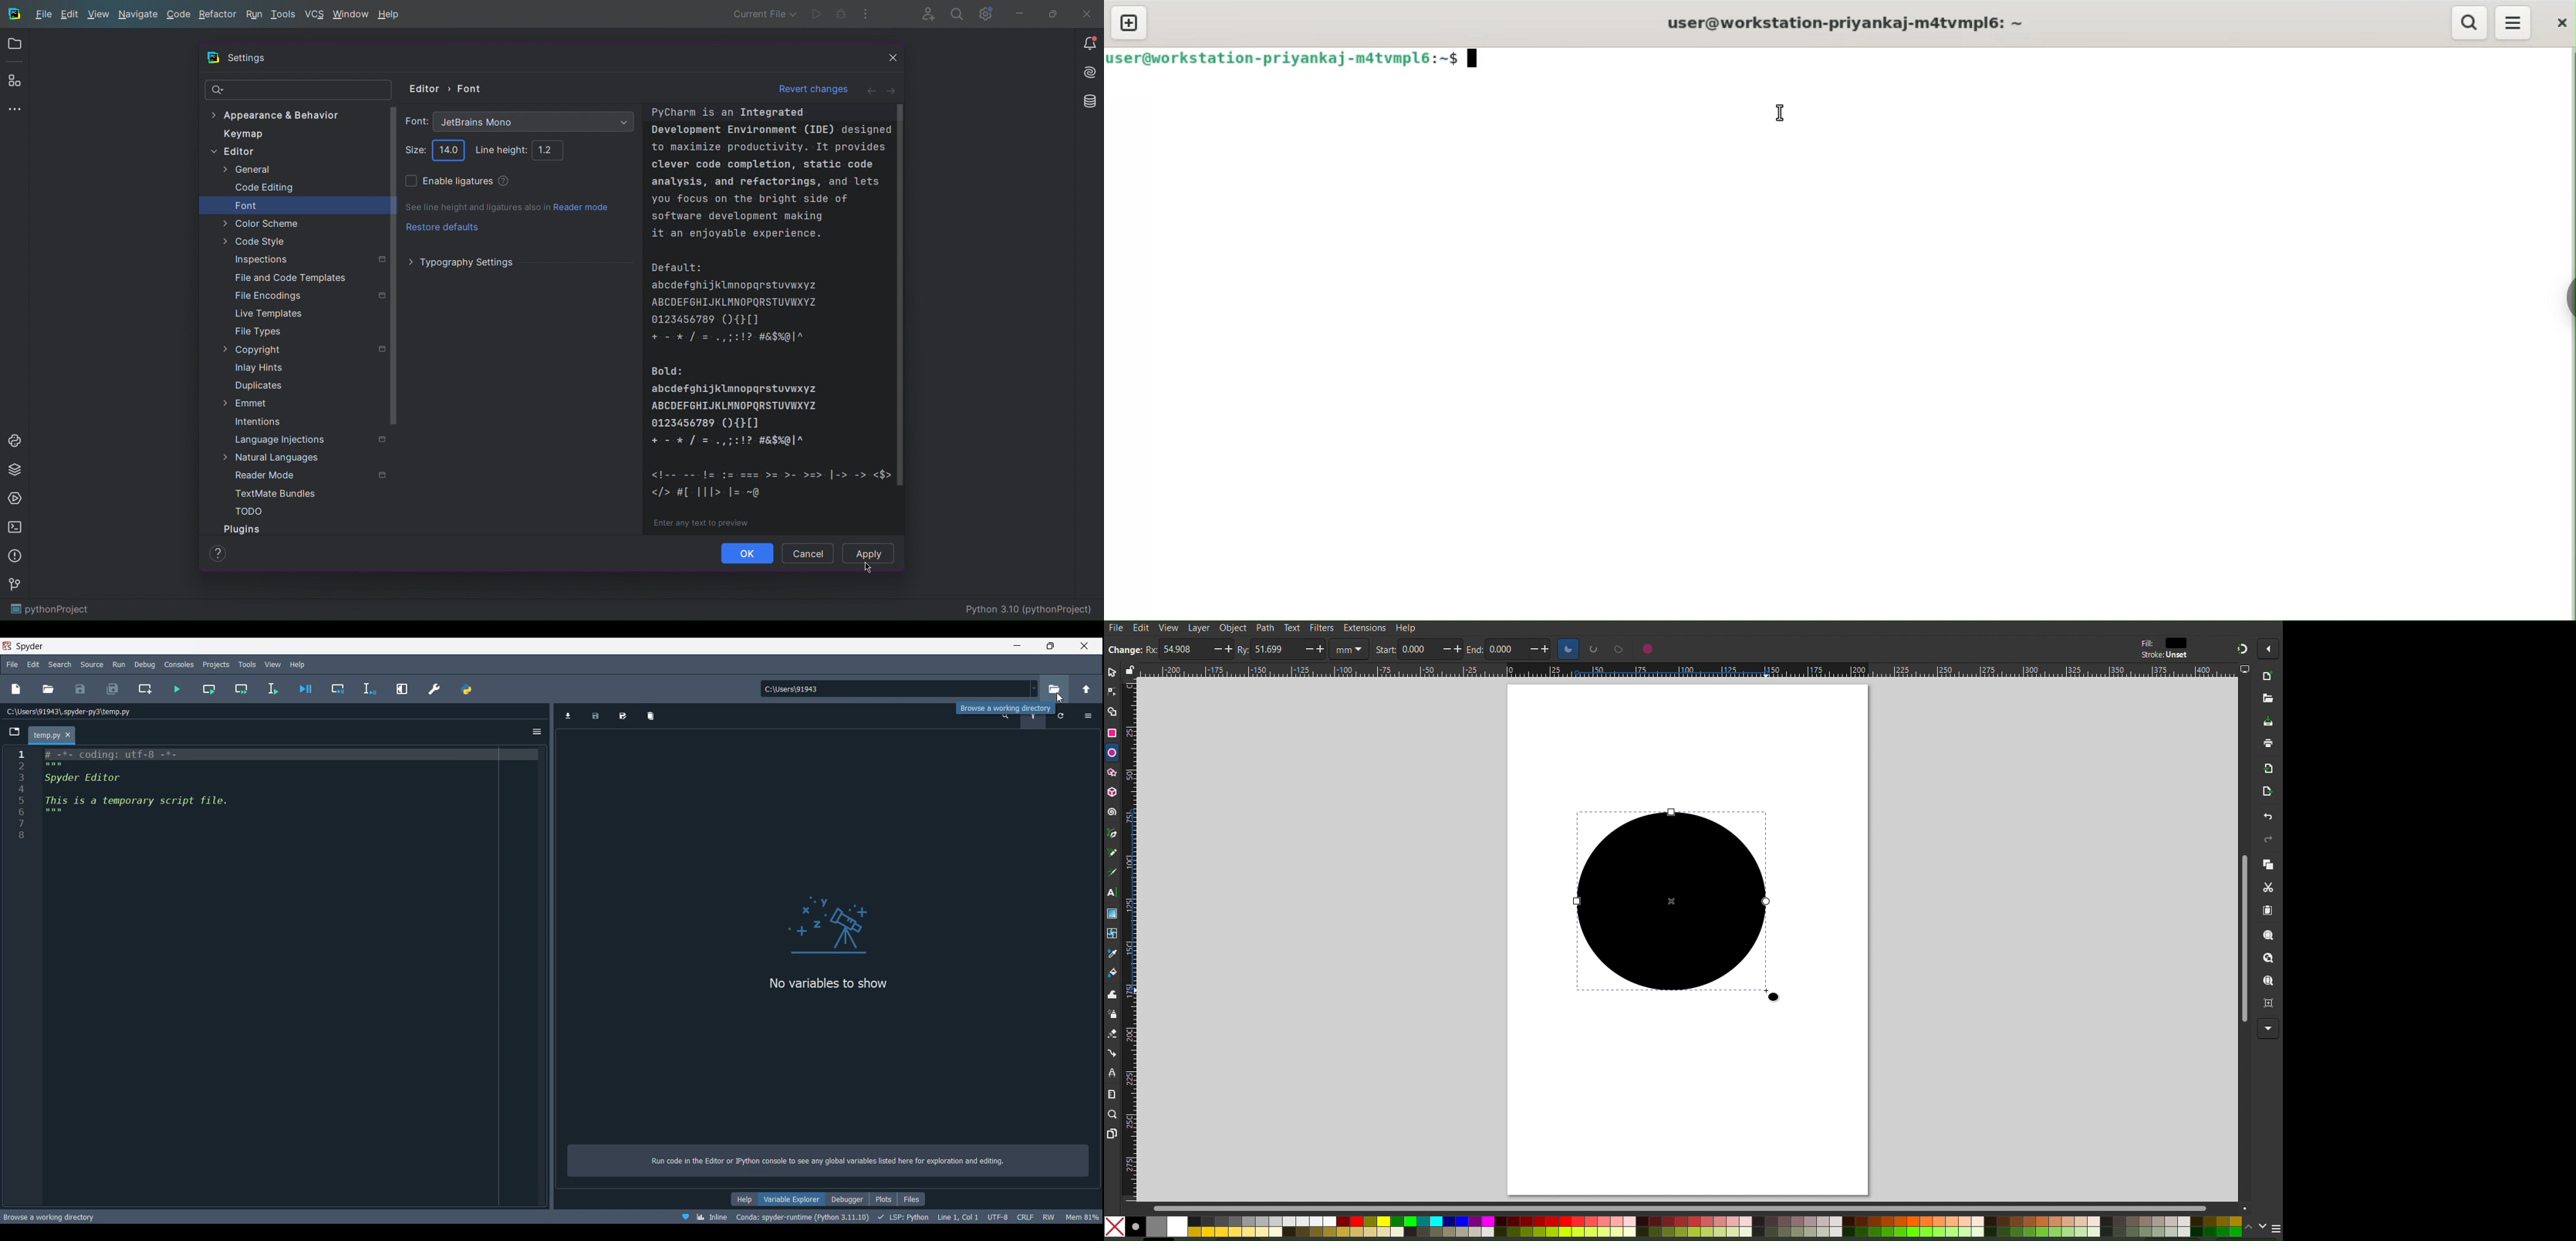  Describe the element at coordinates (1113, 1014) in the screenshot. I see `Spray Tool` at that location.